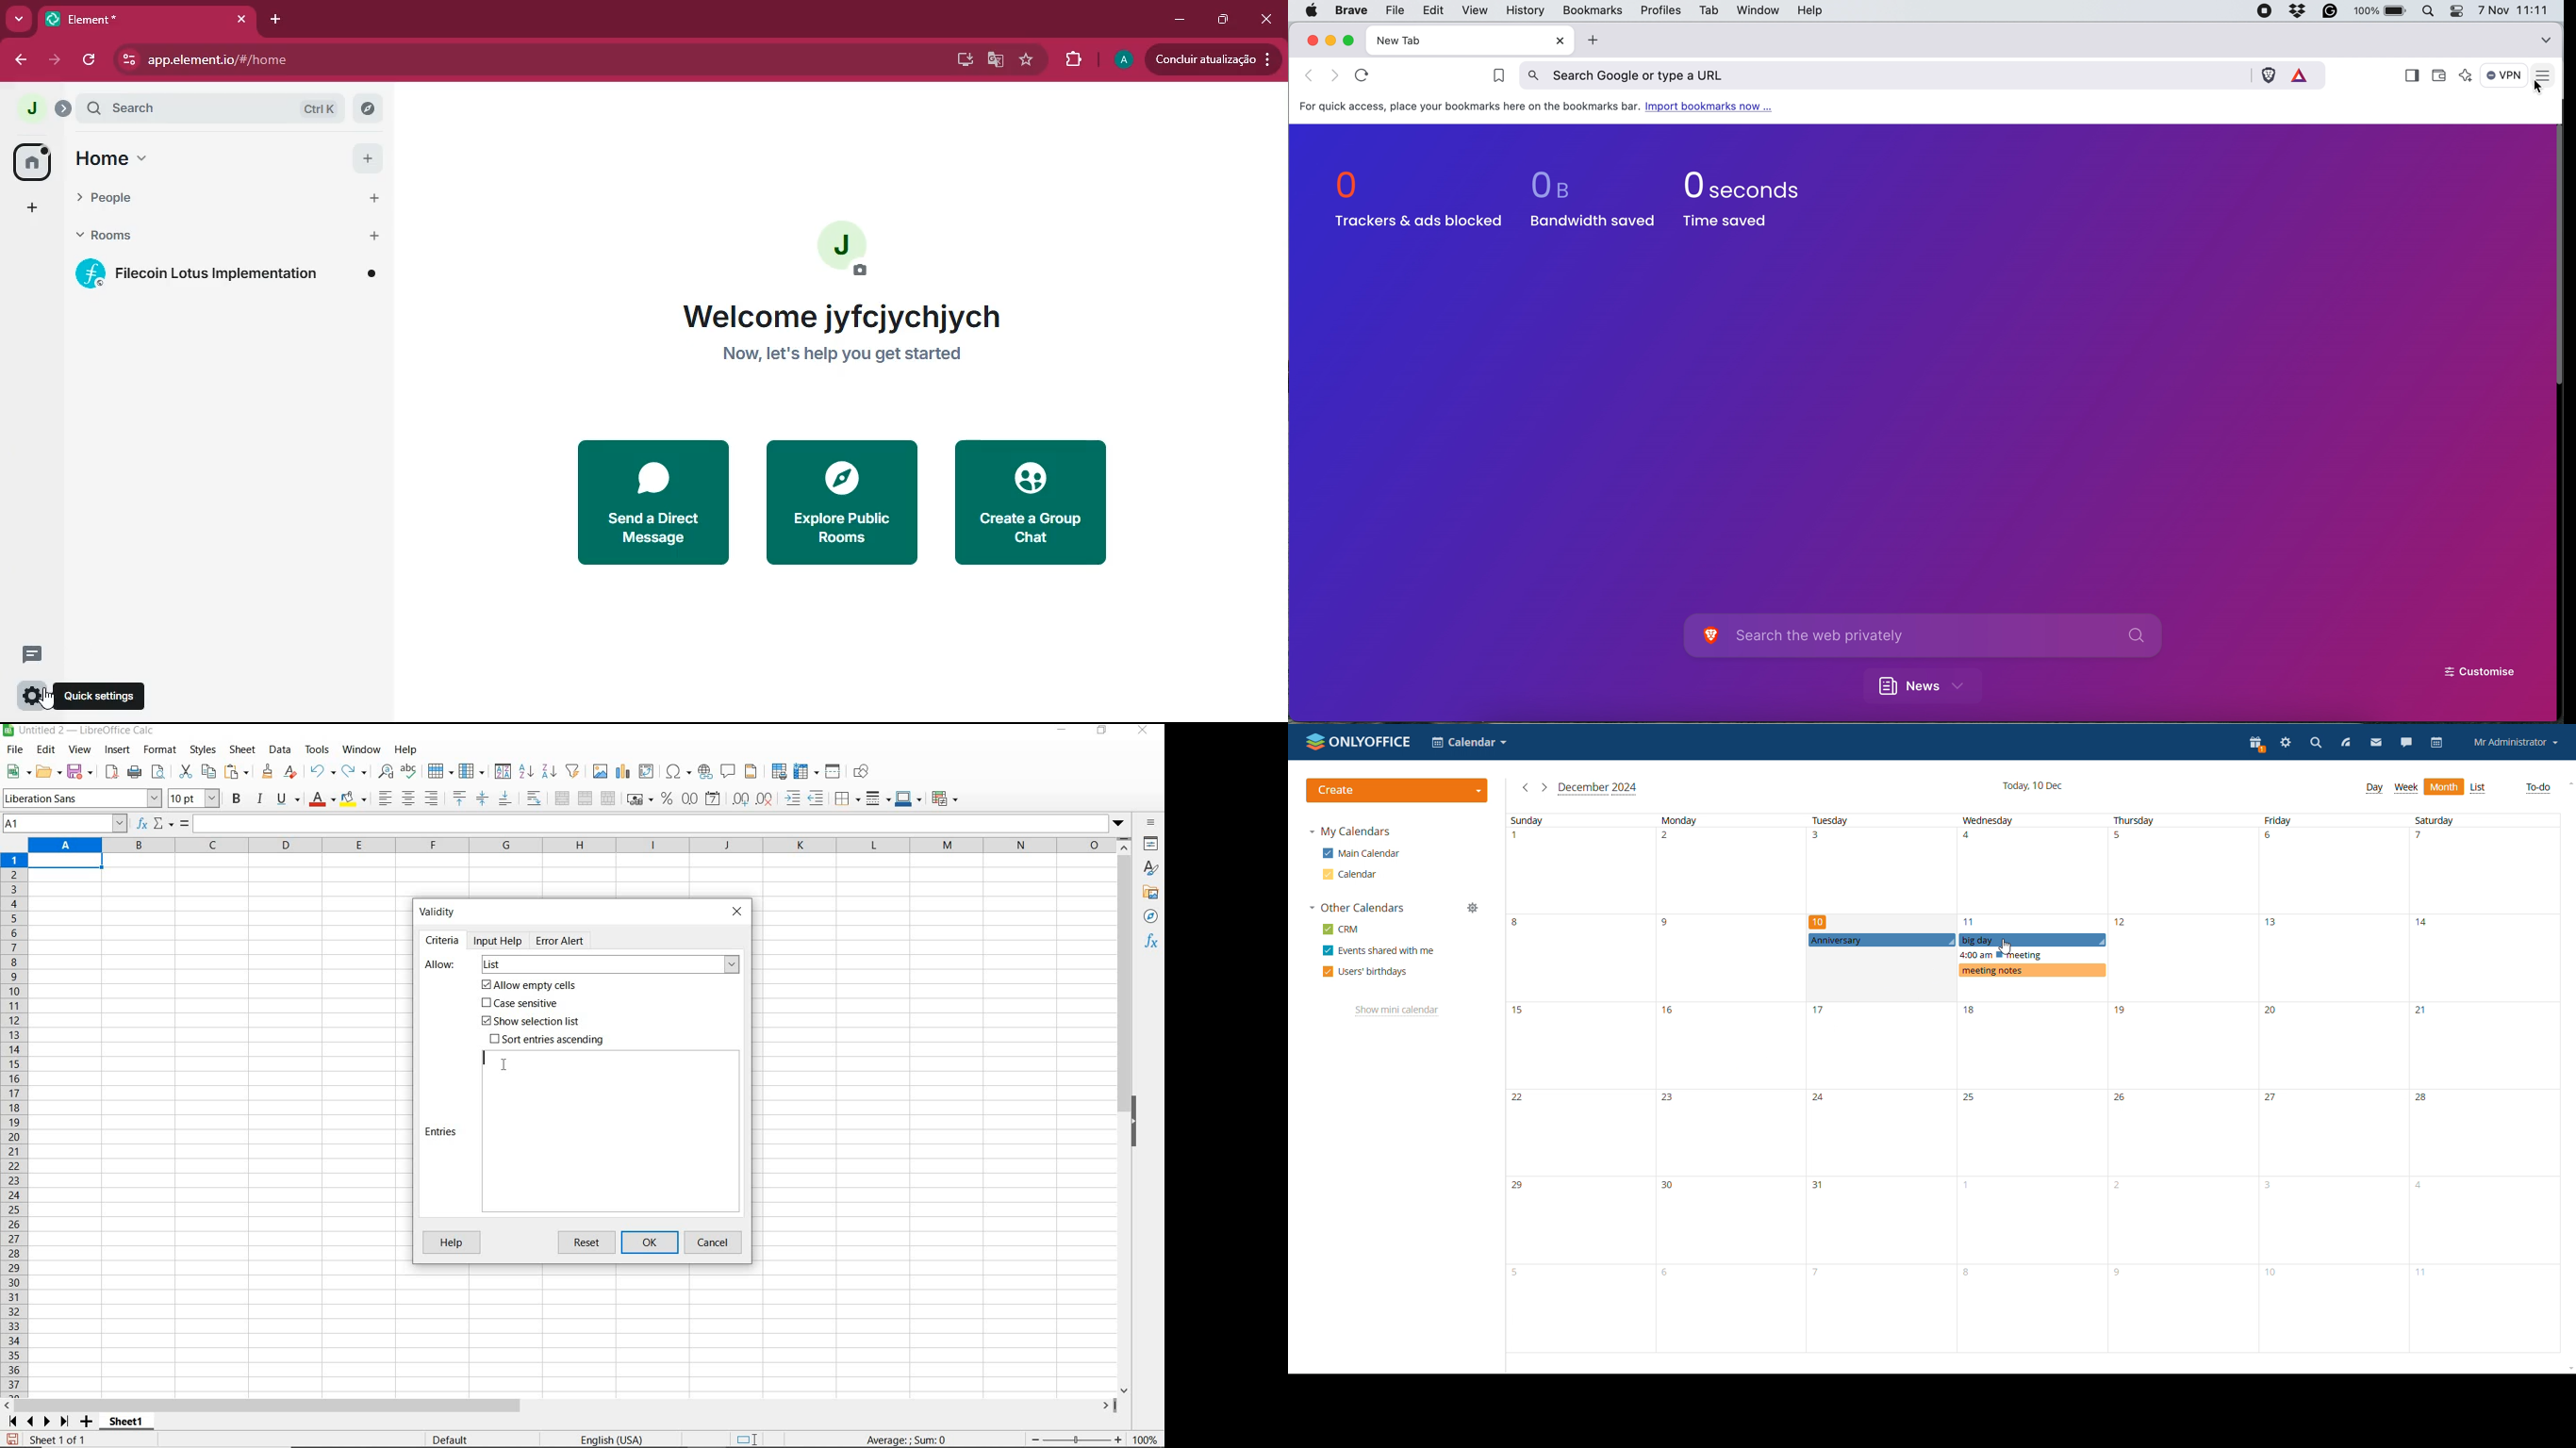 Image resolution: width=2576 pixels, height=1456 pixels. I want to click on Selected cell, so click(65, 861).